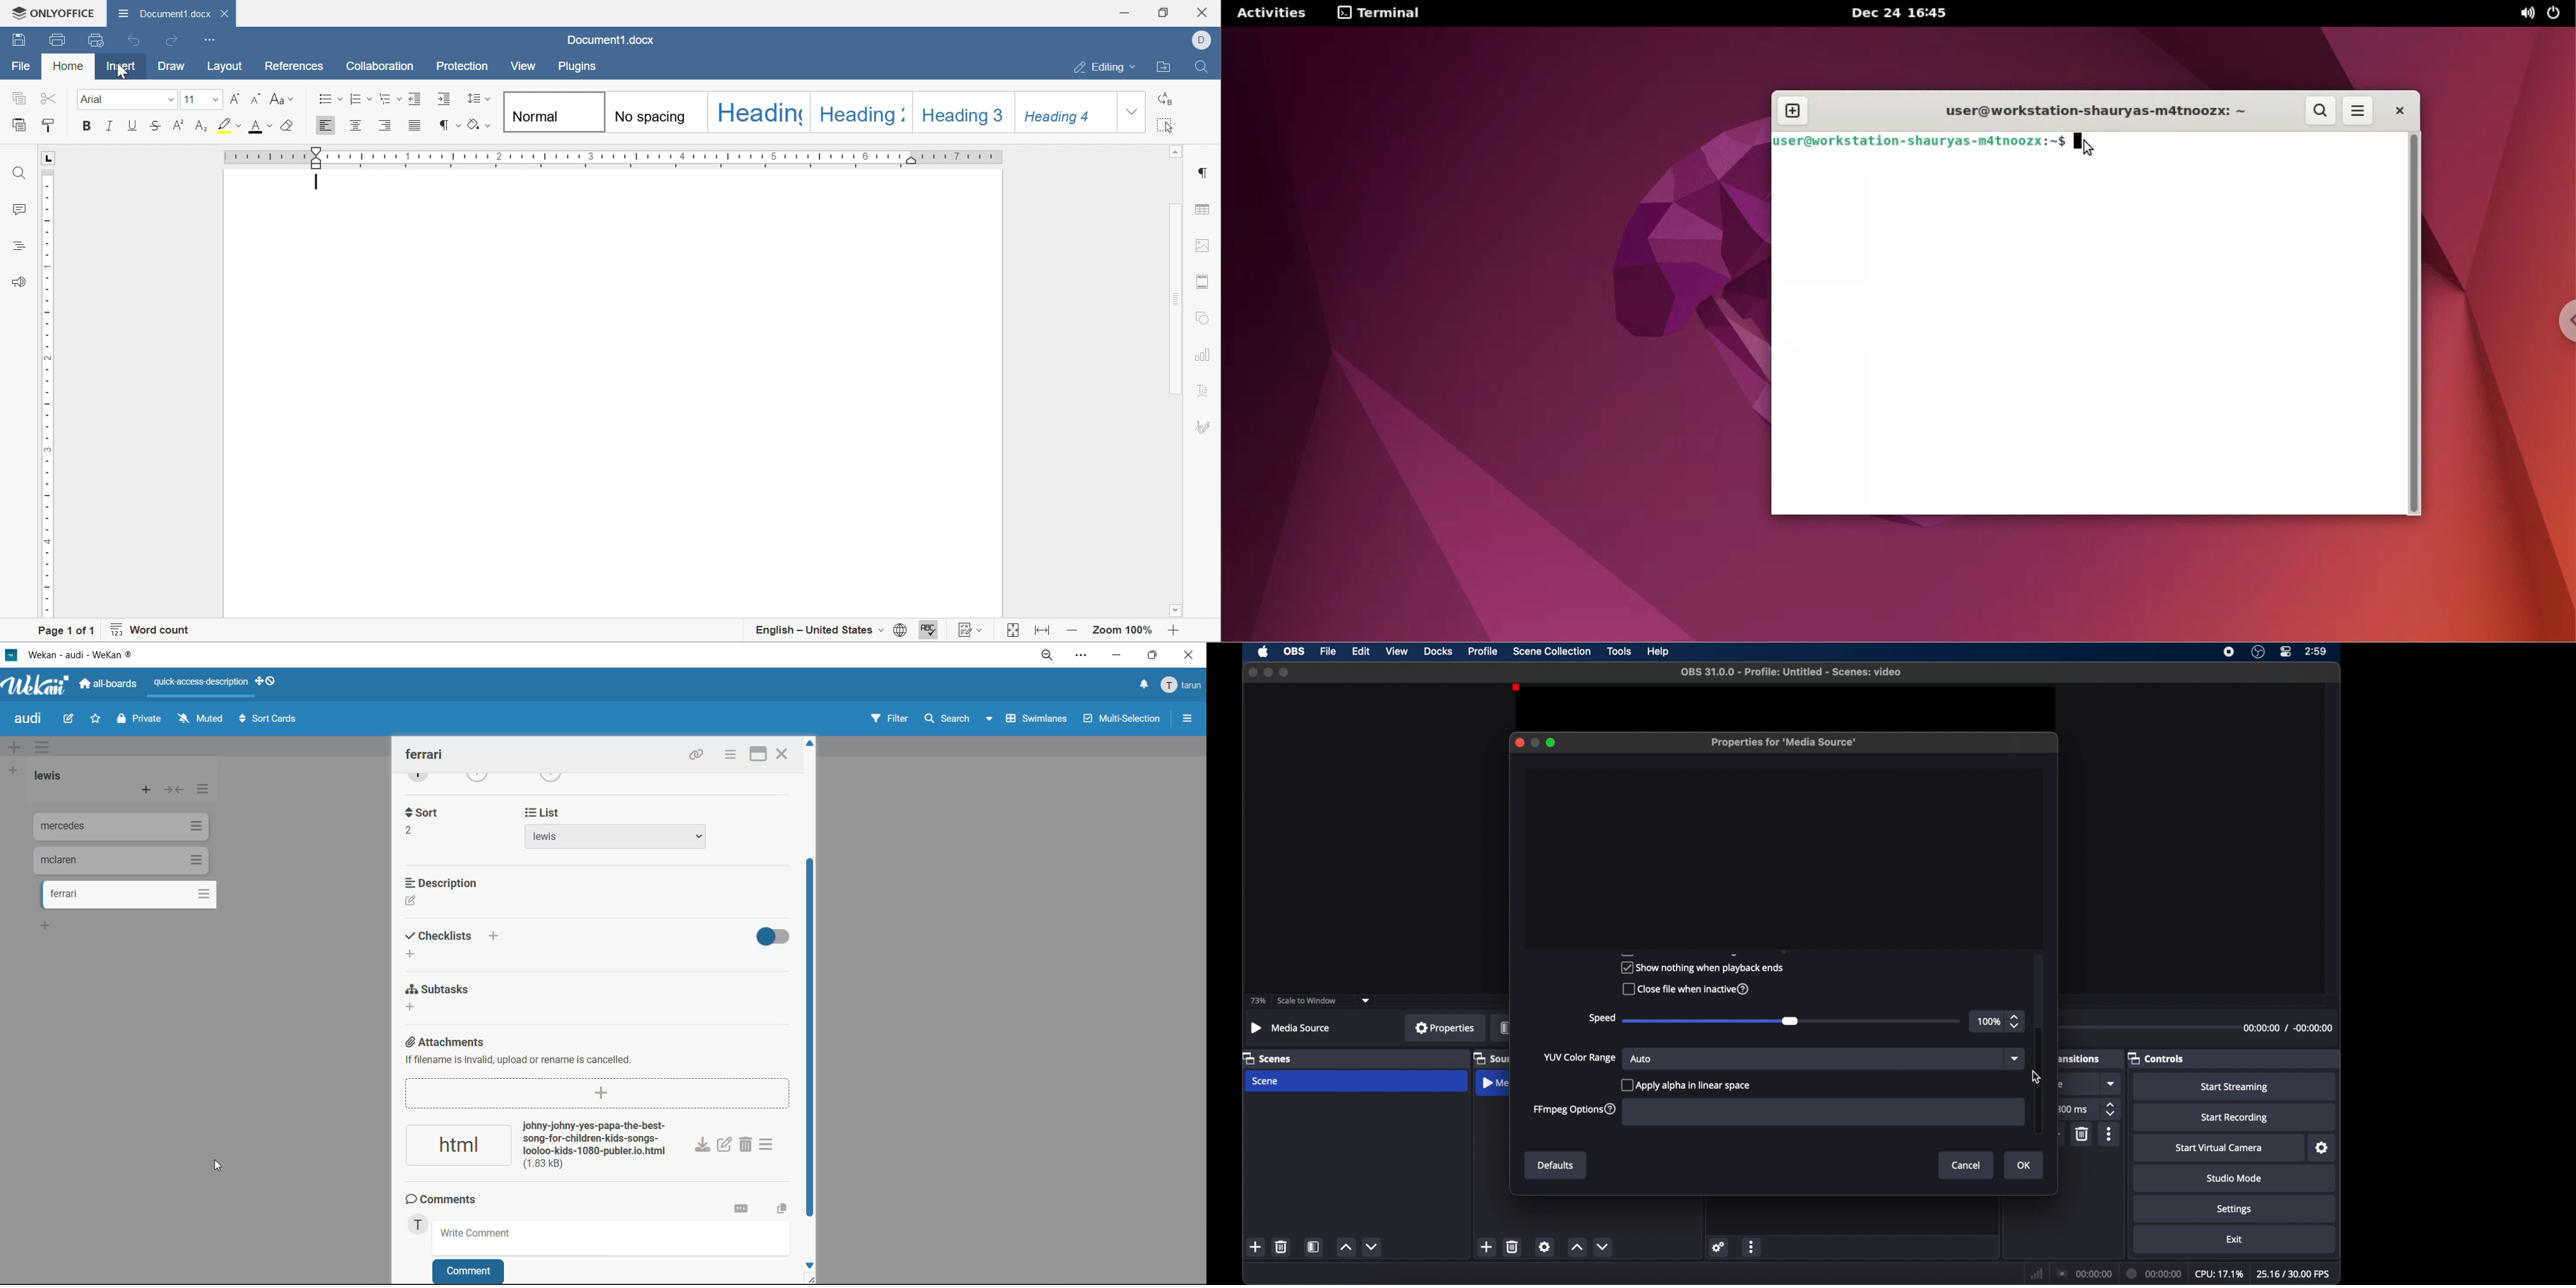 The image size is (2576, 1288). Describe the element at coordinates (1496, 1083) in the screenshot. I see `obscure label` at that location.